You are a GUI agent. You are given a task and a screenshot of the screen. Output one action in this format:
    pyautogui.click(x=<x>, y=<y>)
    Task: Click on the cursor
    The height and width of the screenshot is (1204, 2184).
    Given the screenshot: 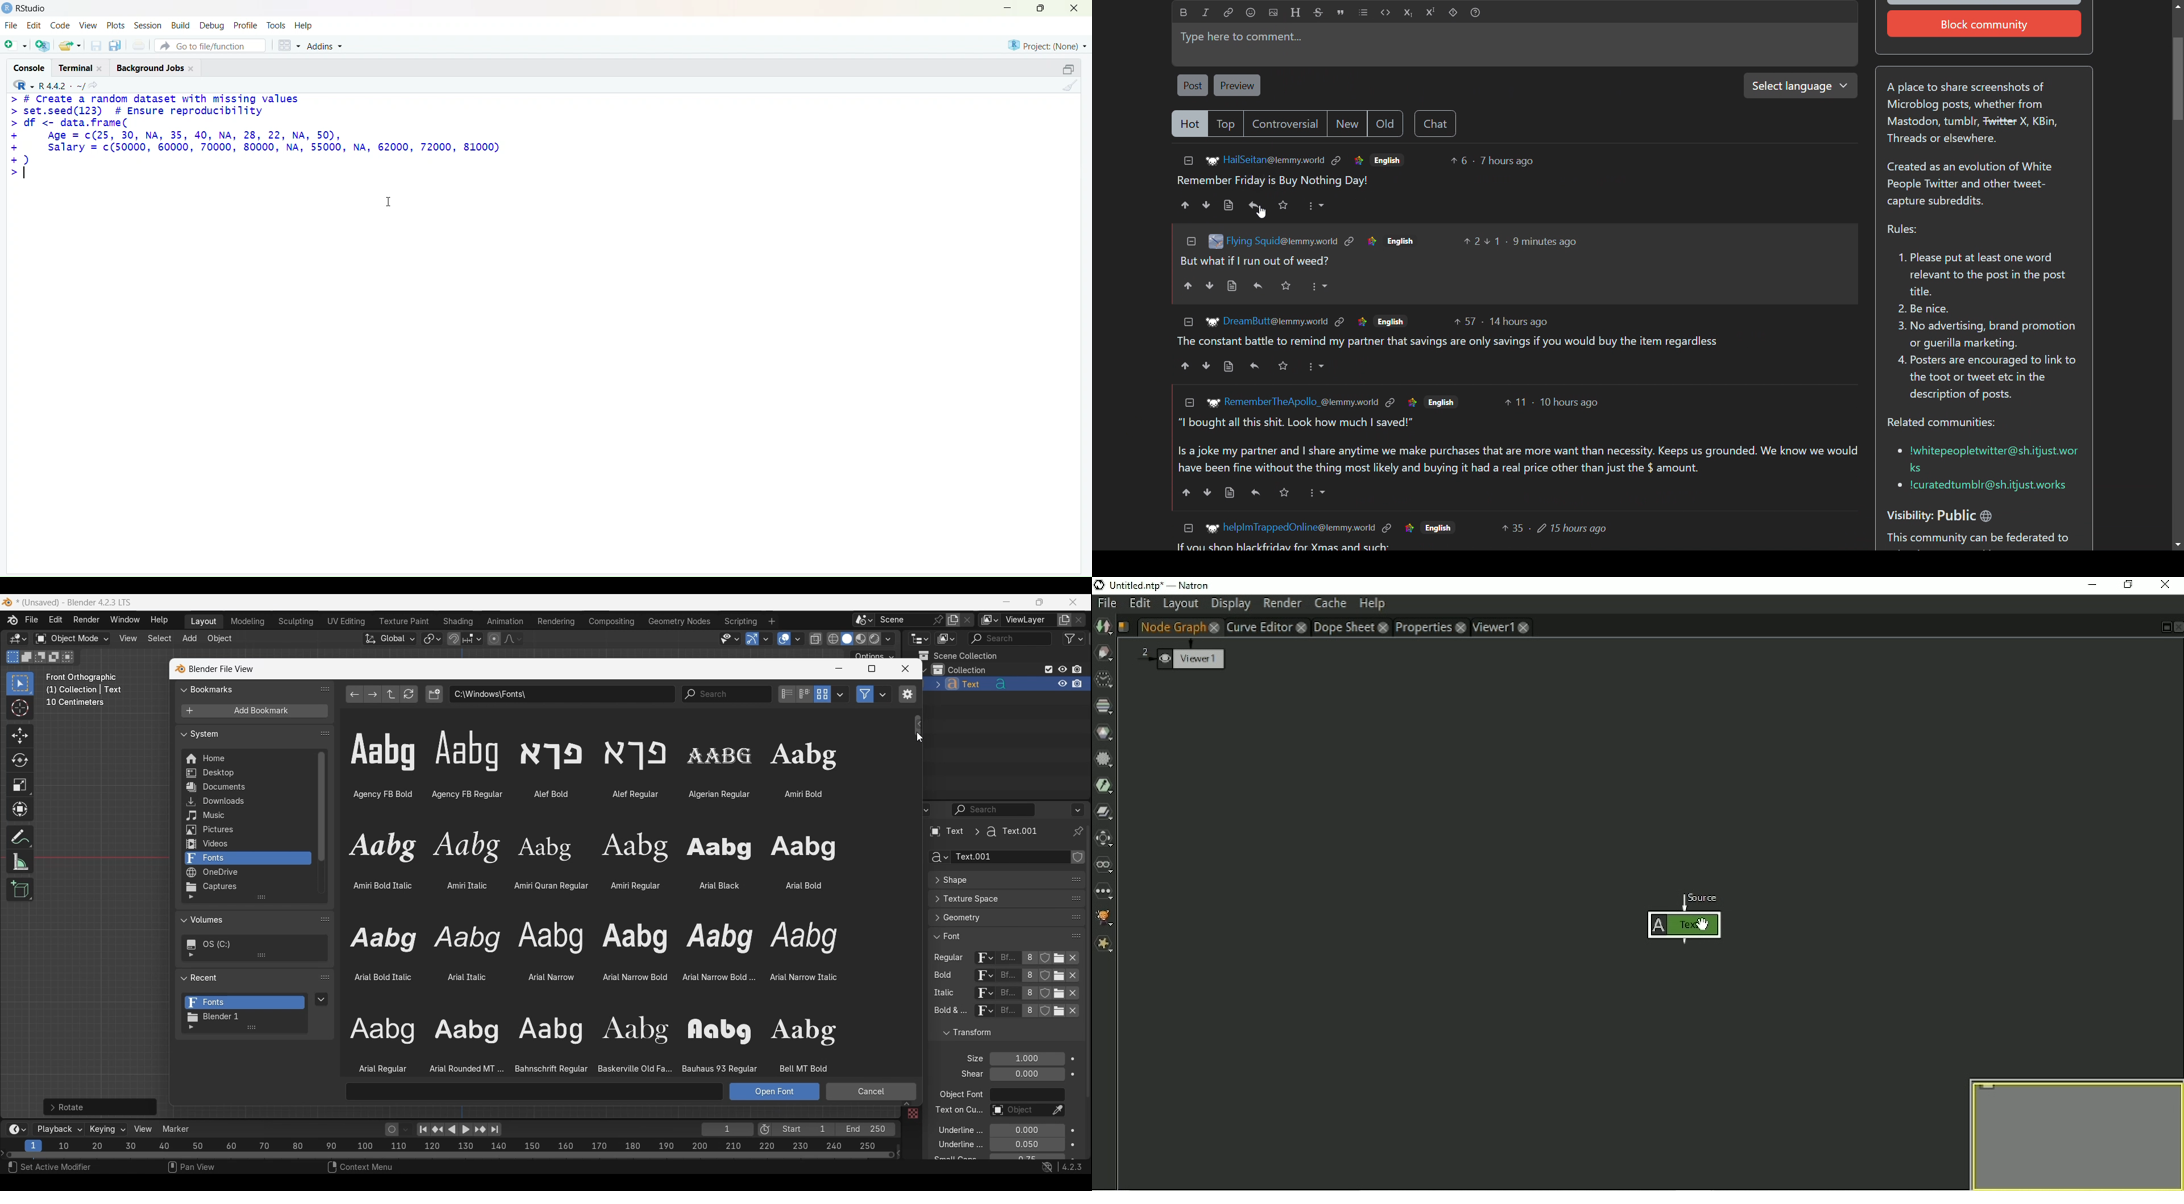 What is the action you would take?
    pyautogui.click(x=390, y=202)
    